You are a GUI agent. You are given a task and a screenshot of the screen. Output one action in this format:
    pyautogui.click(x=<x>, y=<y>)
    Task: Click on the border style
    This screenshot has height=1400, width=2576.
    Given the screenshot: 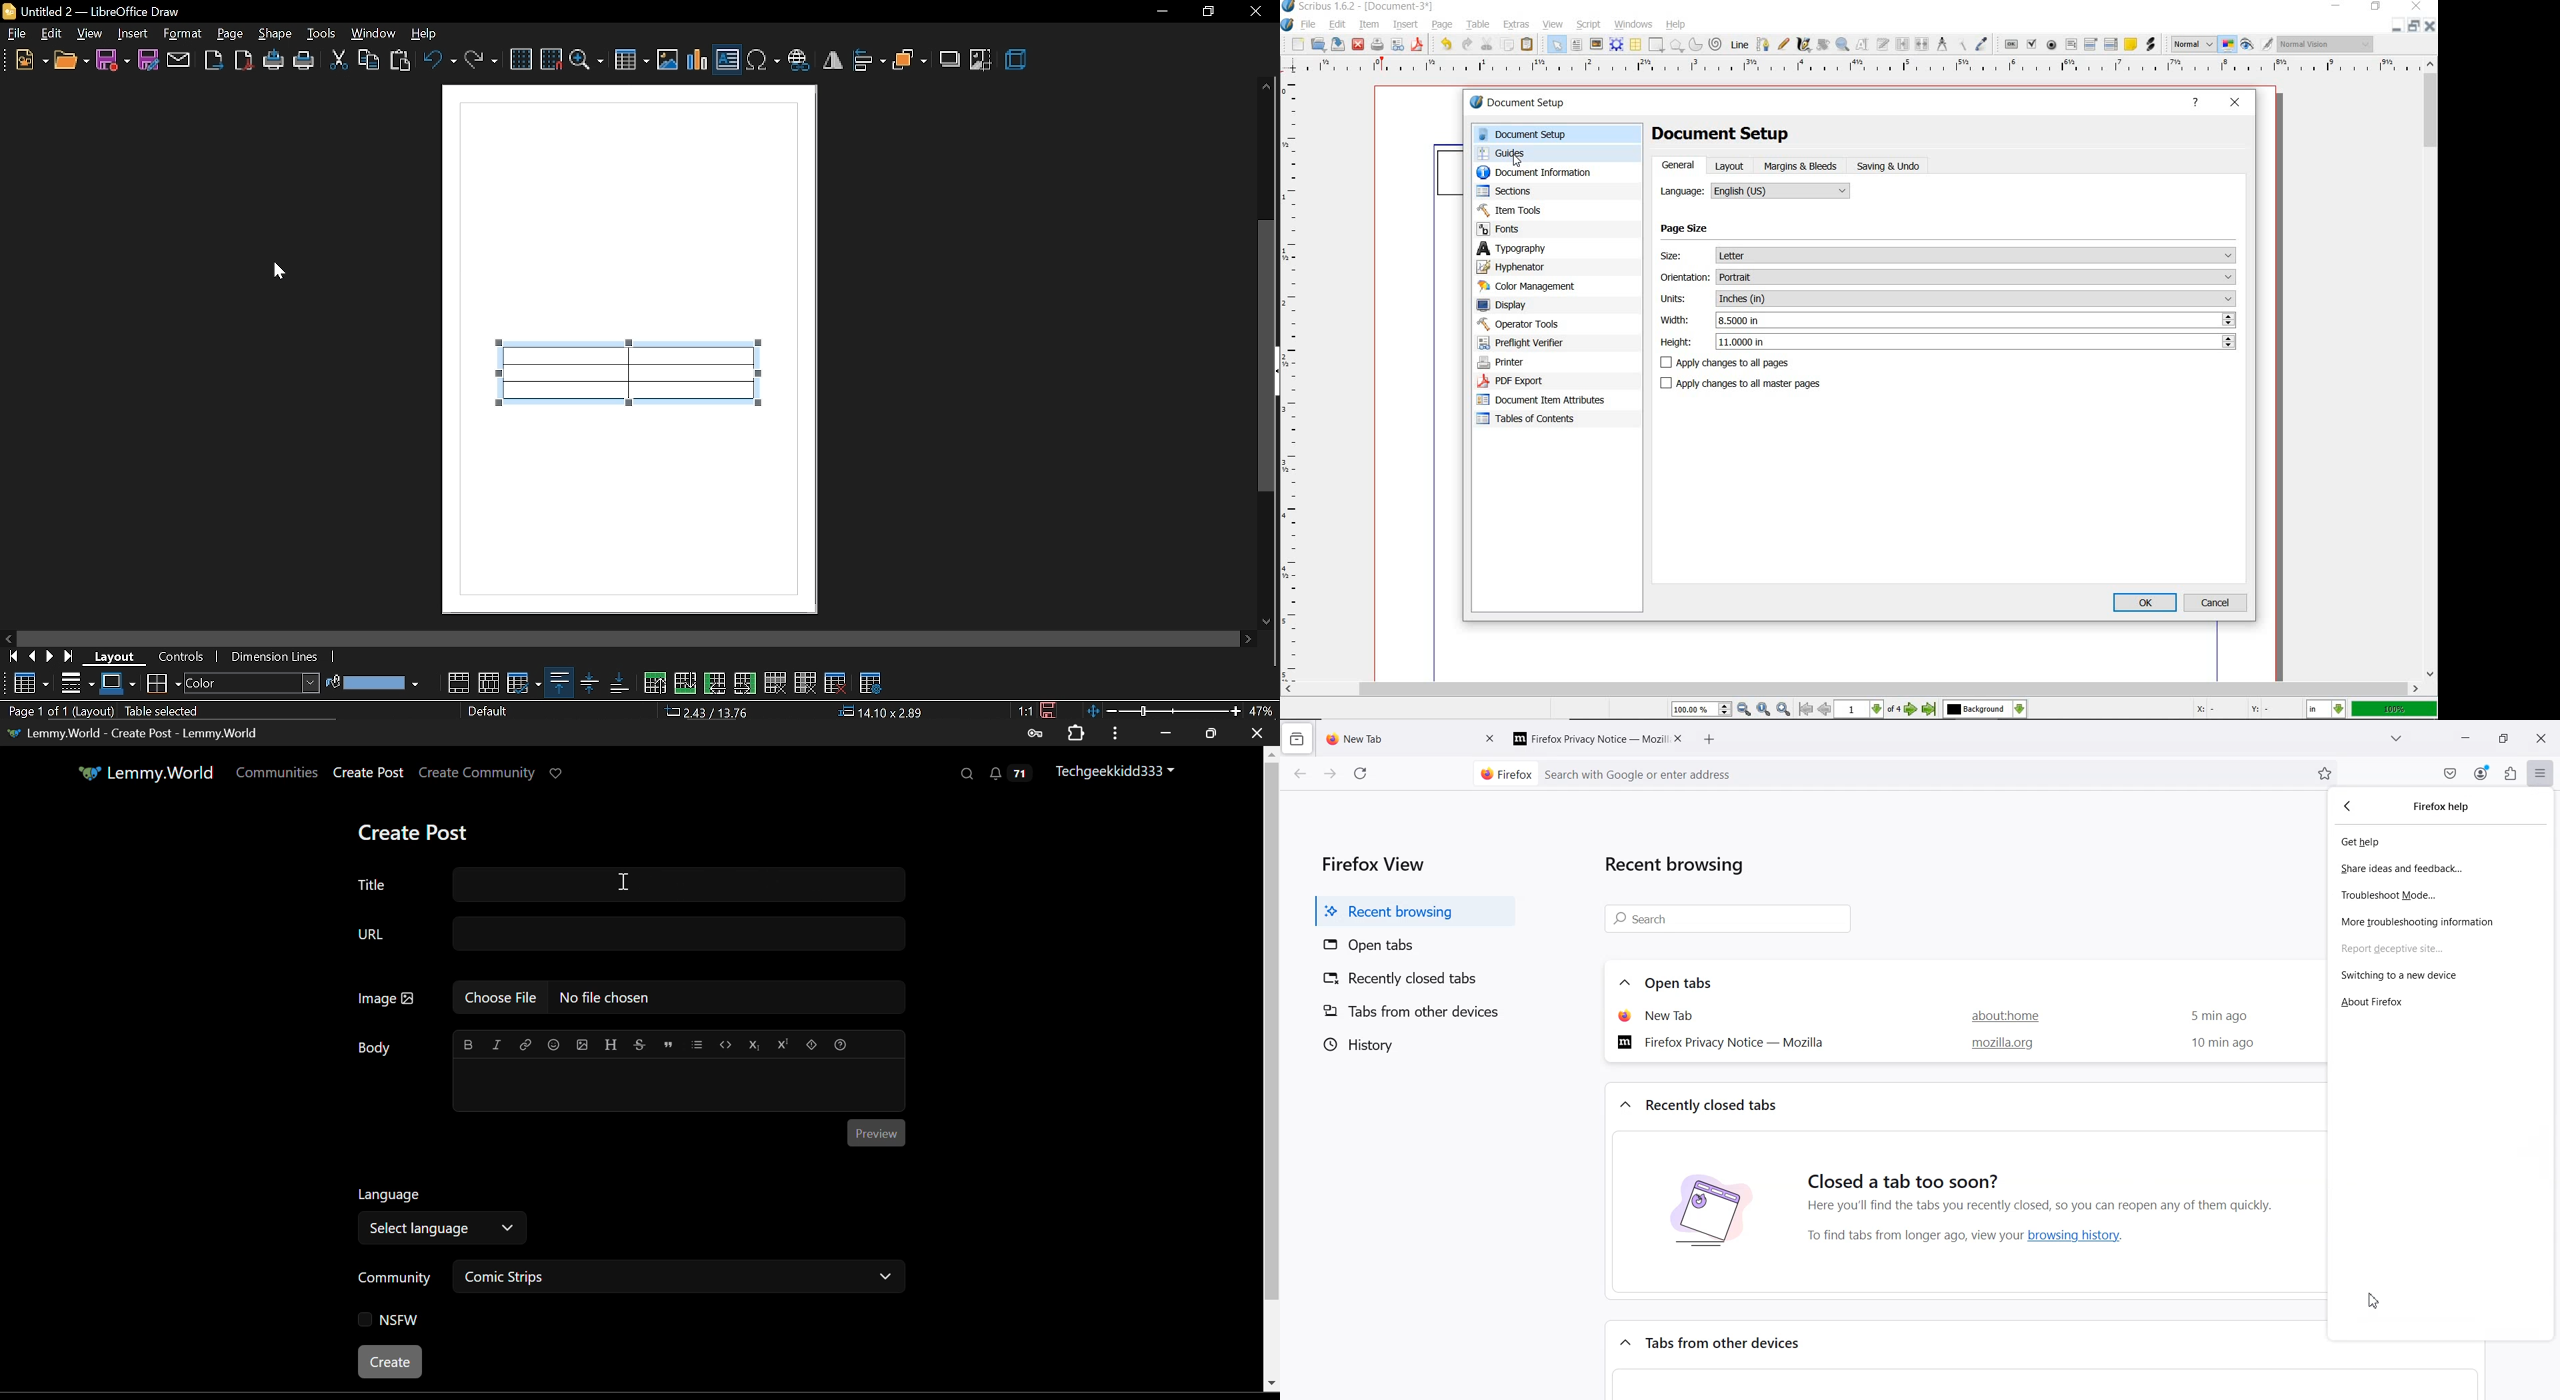 What is the action you would take?
    pyautogui.click(x=75, y=683)
    